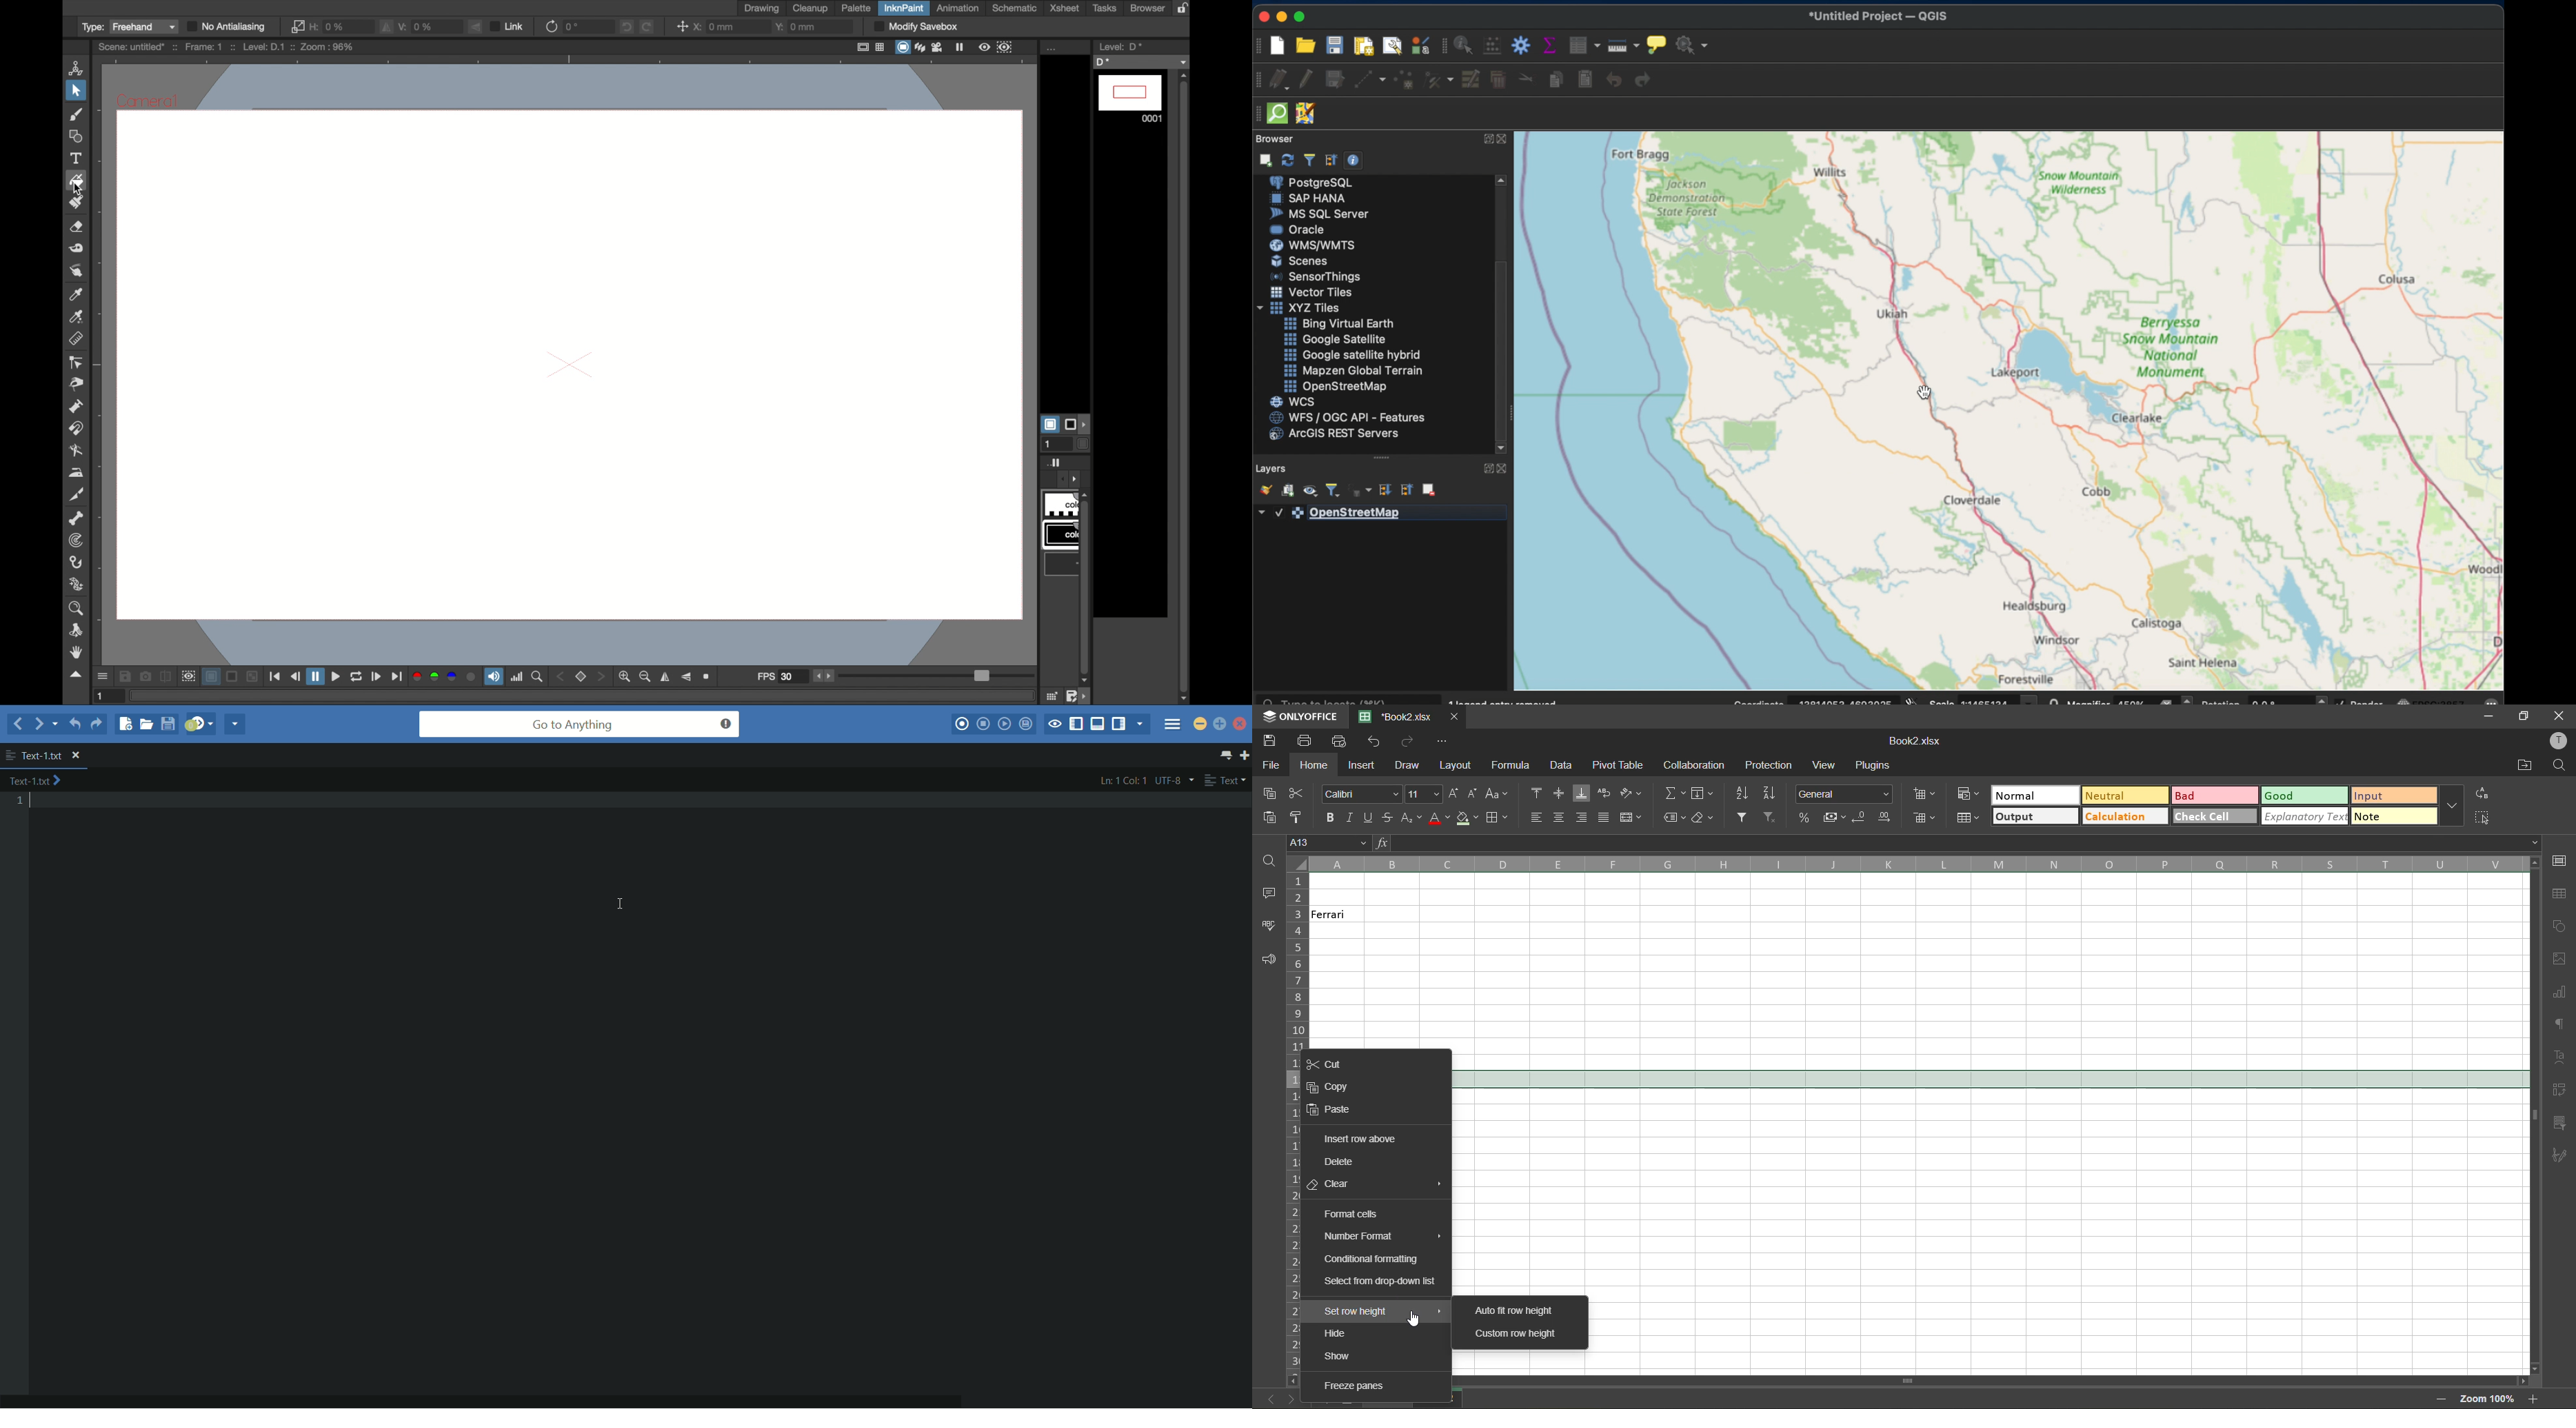 The height and width of the screenshot is (1428, 2576). I want to click on hide, so click(1336, 1334).